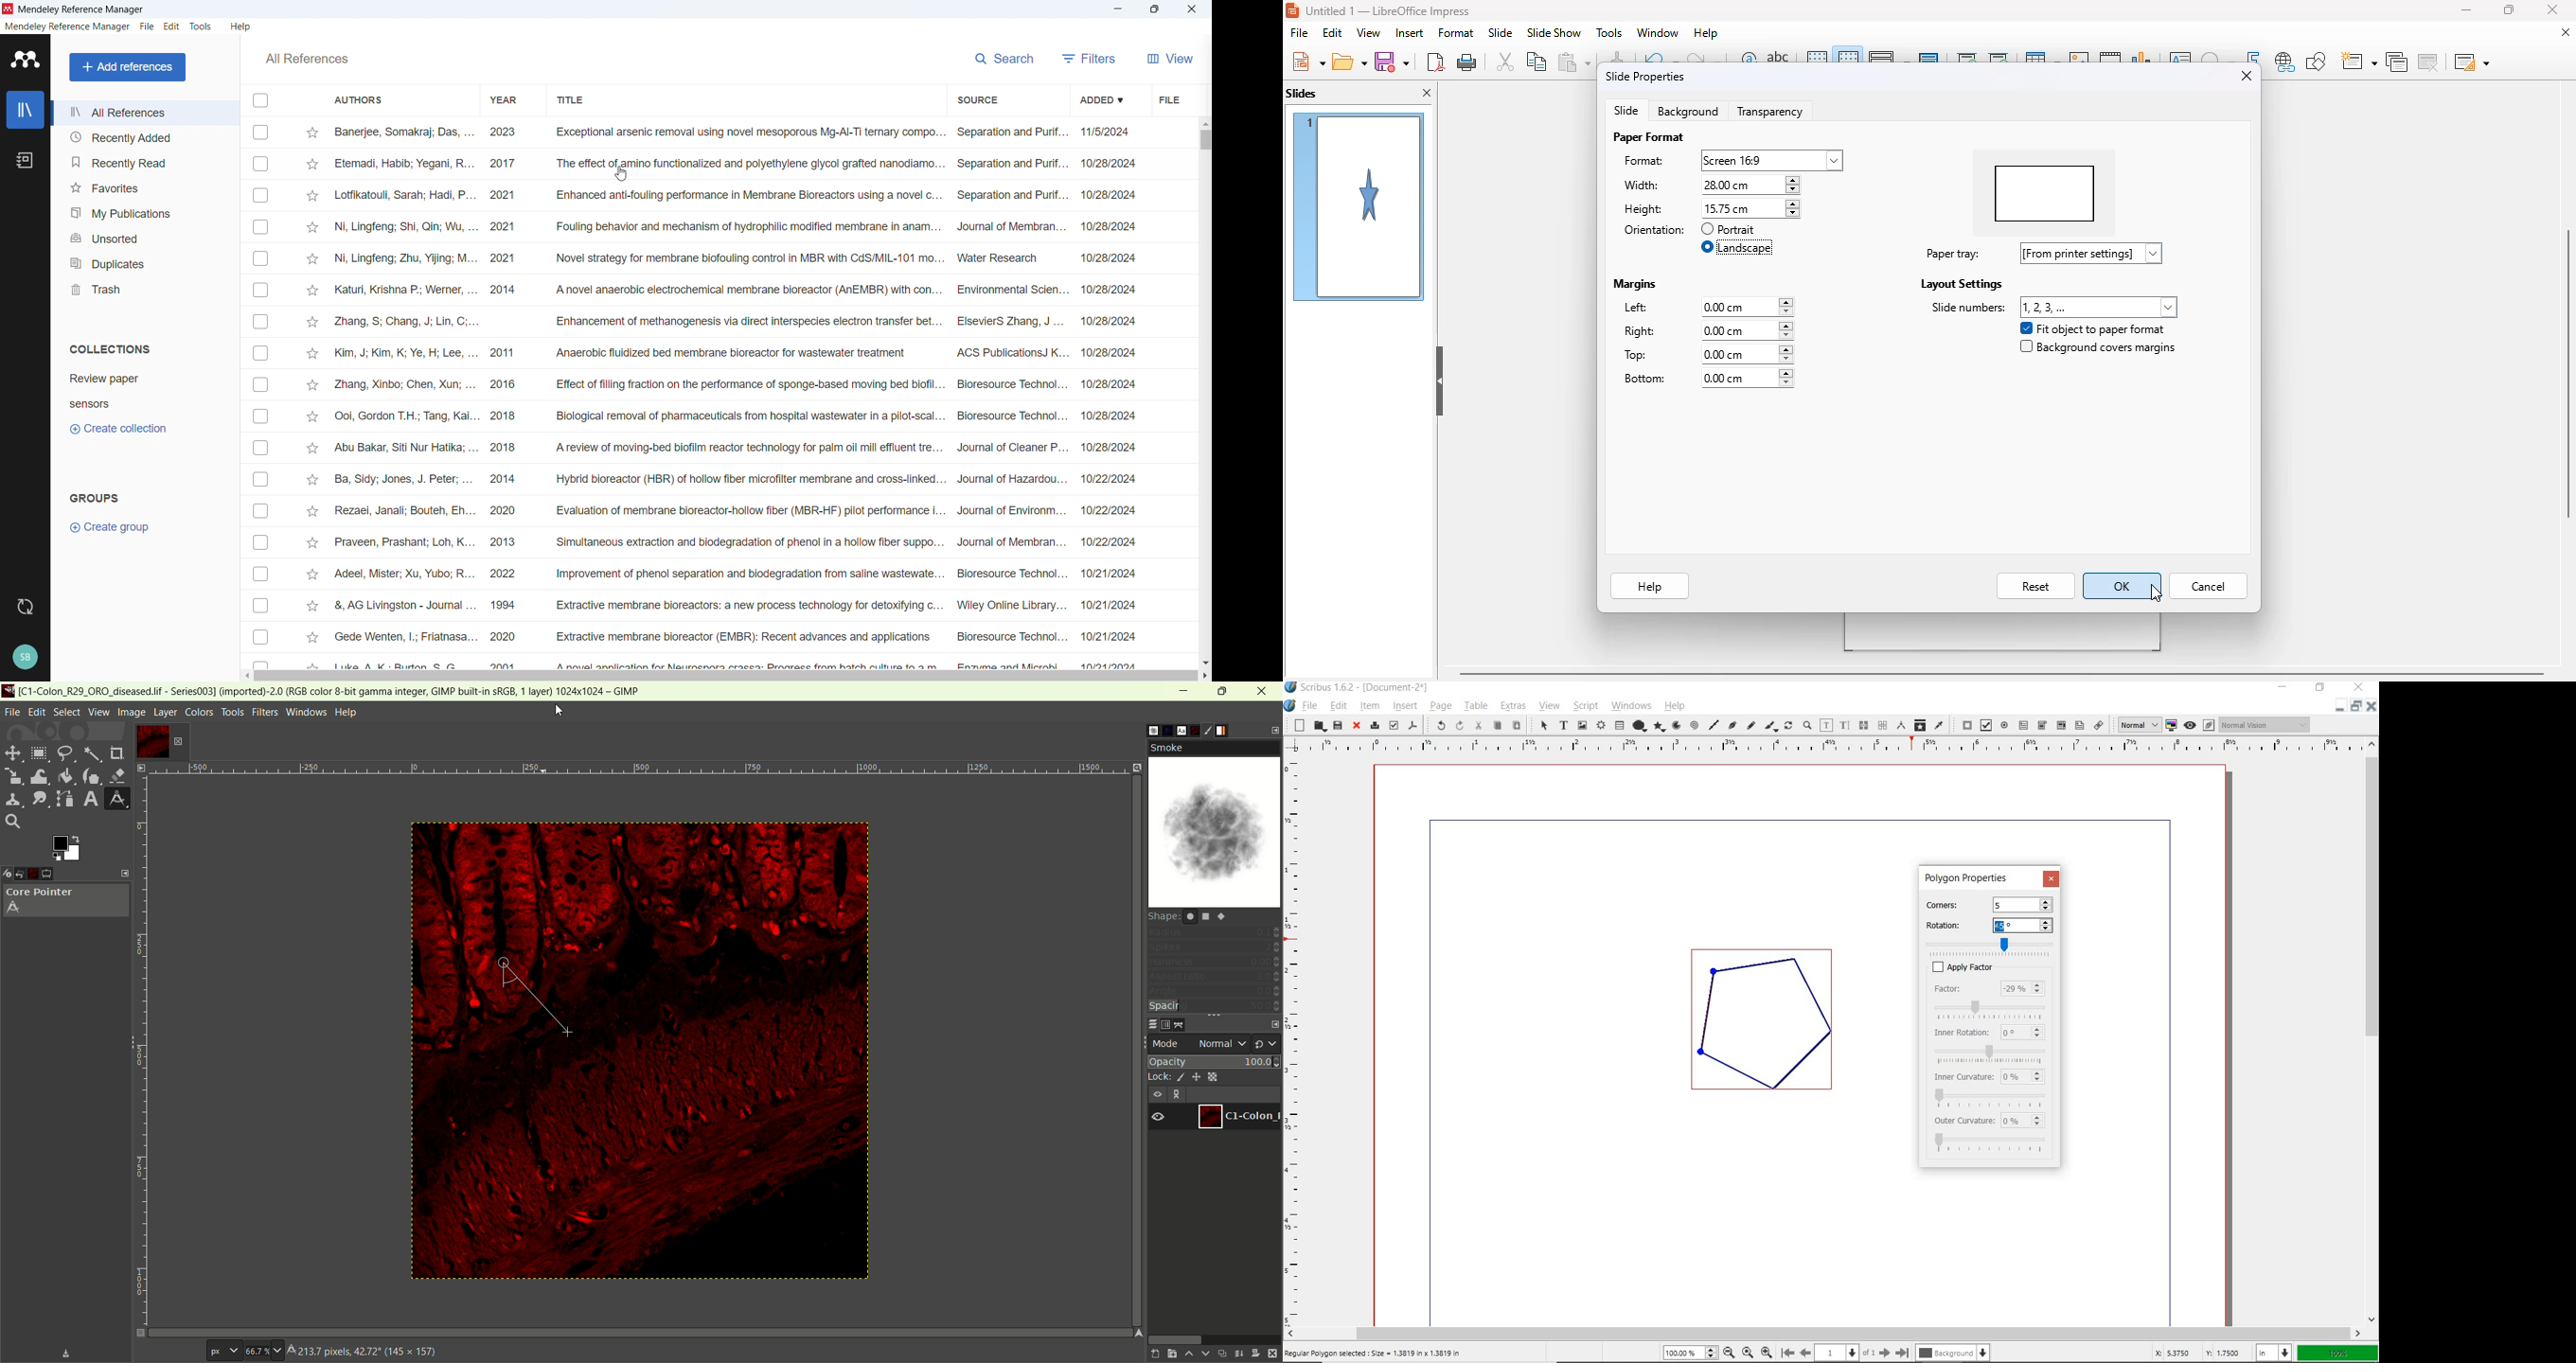 This screenshot has height=1372, width=2576. What do you see at coordinates (1747, 1353) in the screenshot?
I see `zoom to` at bounding box center [1747, 1353].